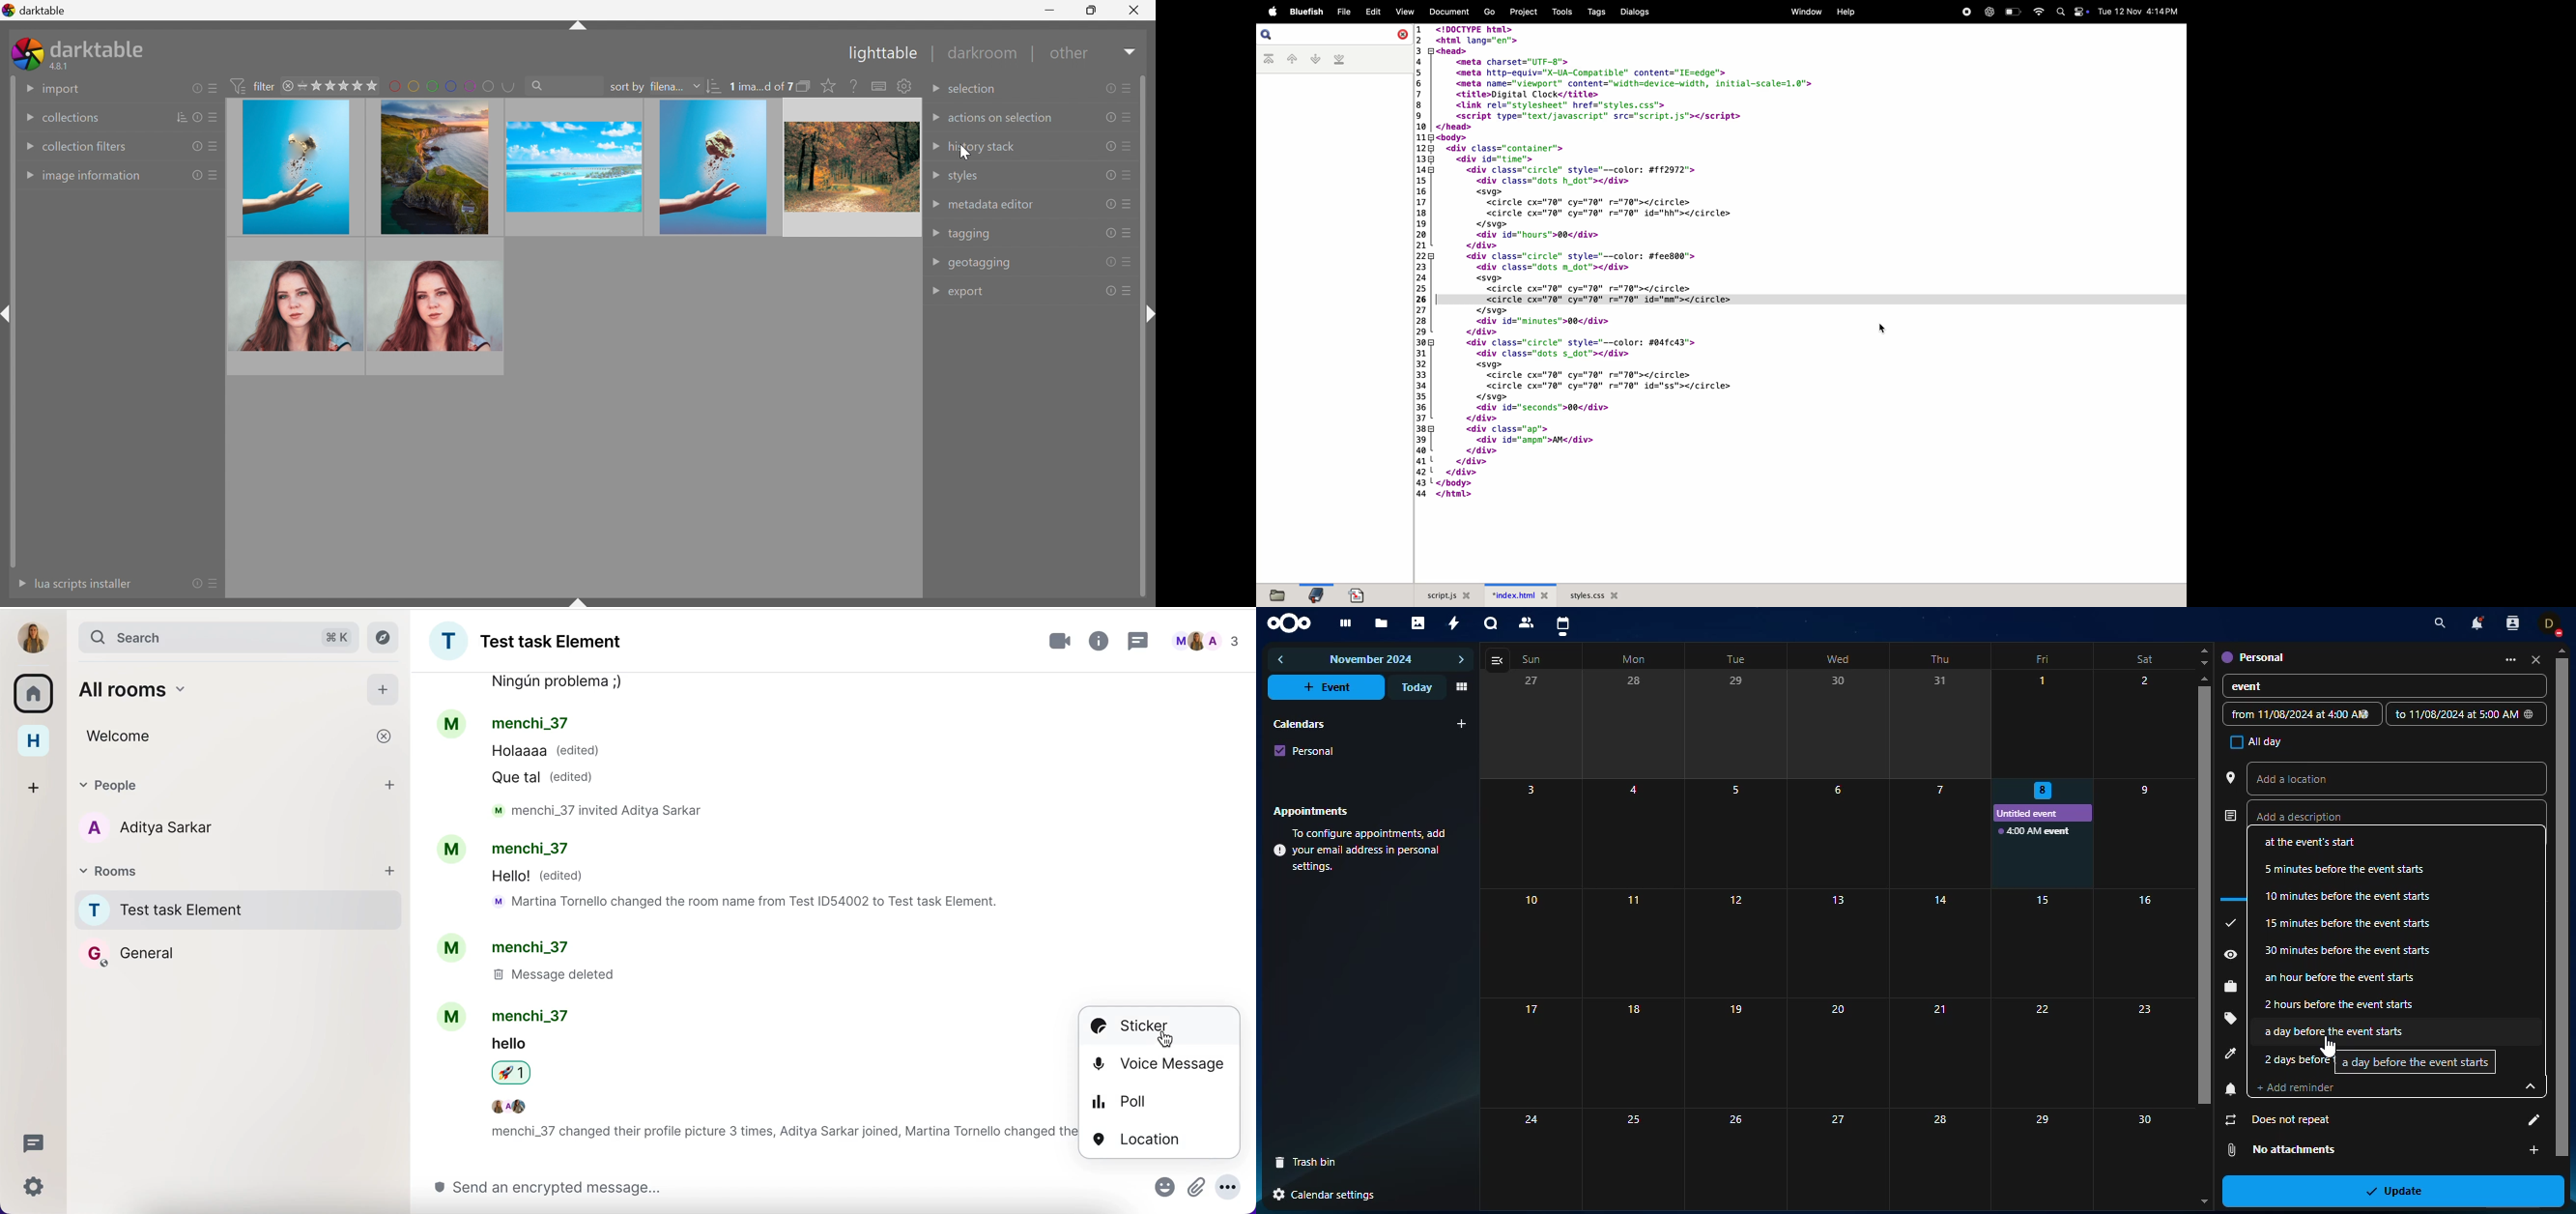 The width and height of the screenshot is (2576, 1232). Describe the element at coordinates (17, 584) in the screenshot. I see `More` at that location.